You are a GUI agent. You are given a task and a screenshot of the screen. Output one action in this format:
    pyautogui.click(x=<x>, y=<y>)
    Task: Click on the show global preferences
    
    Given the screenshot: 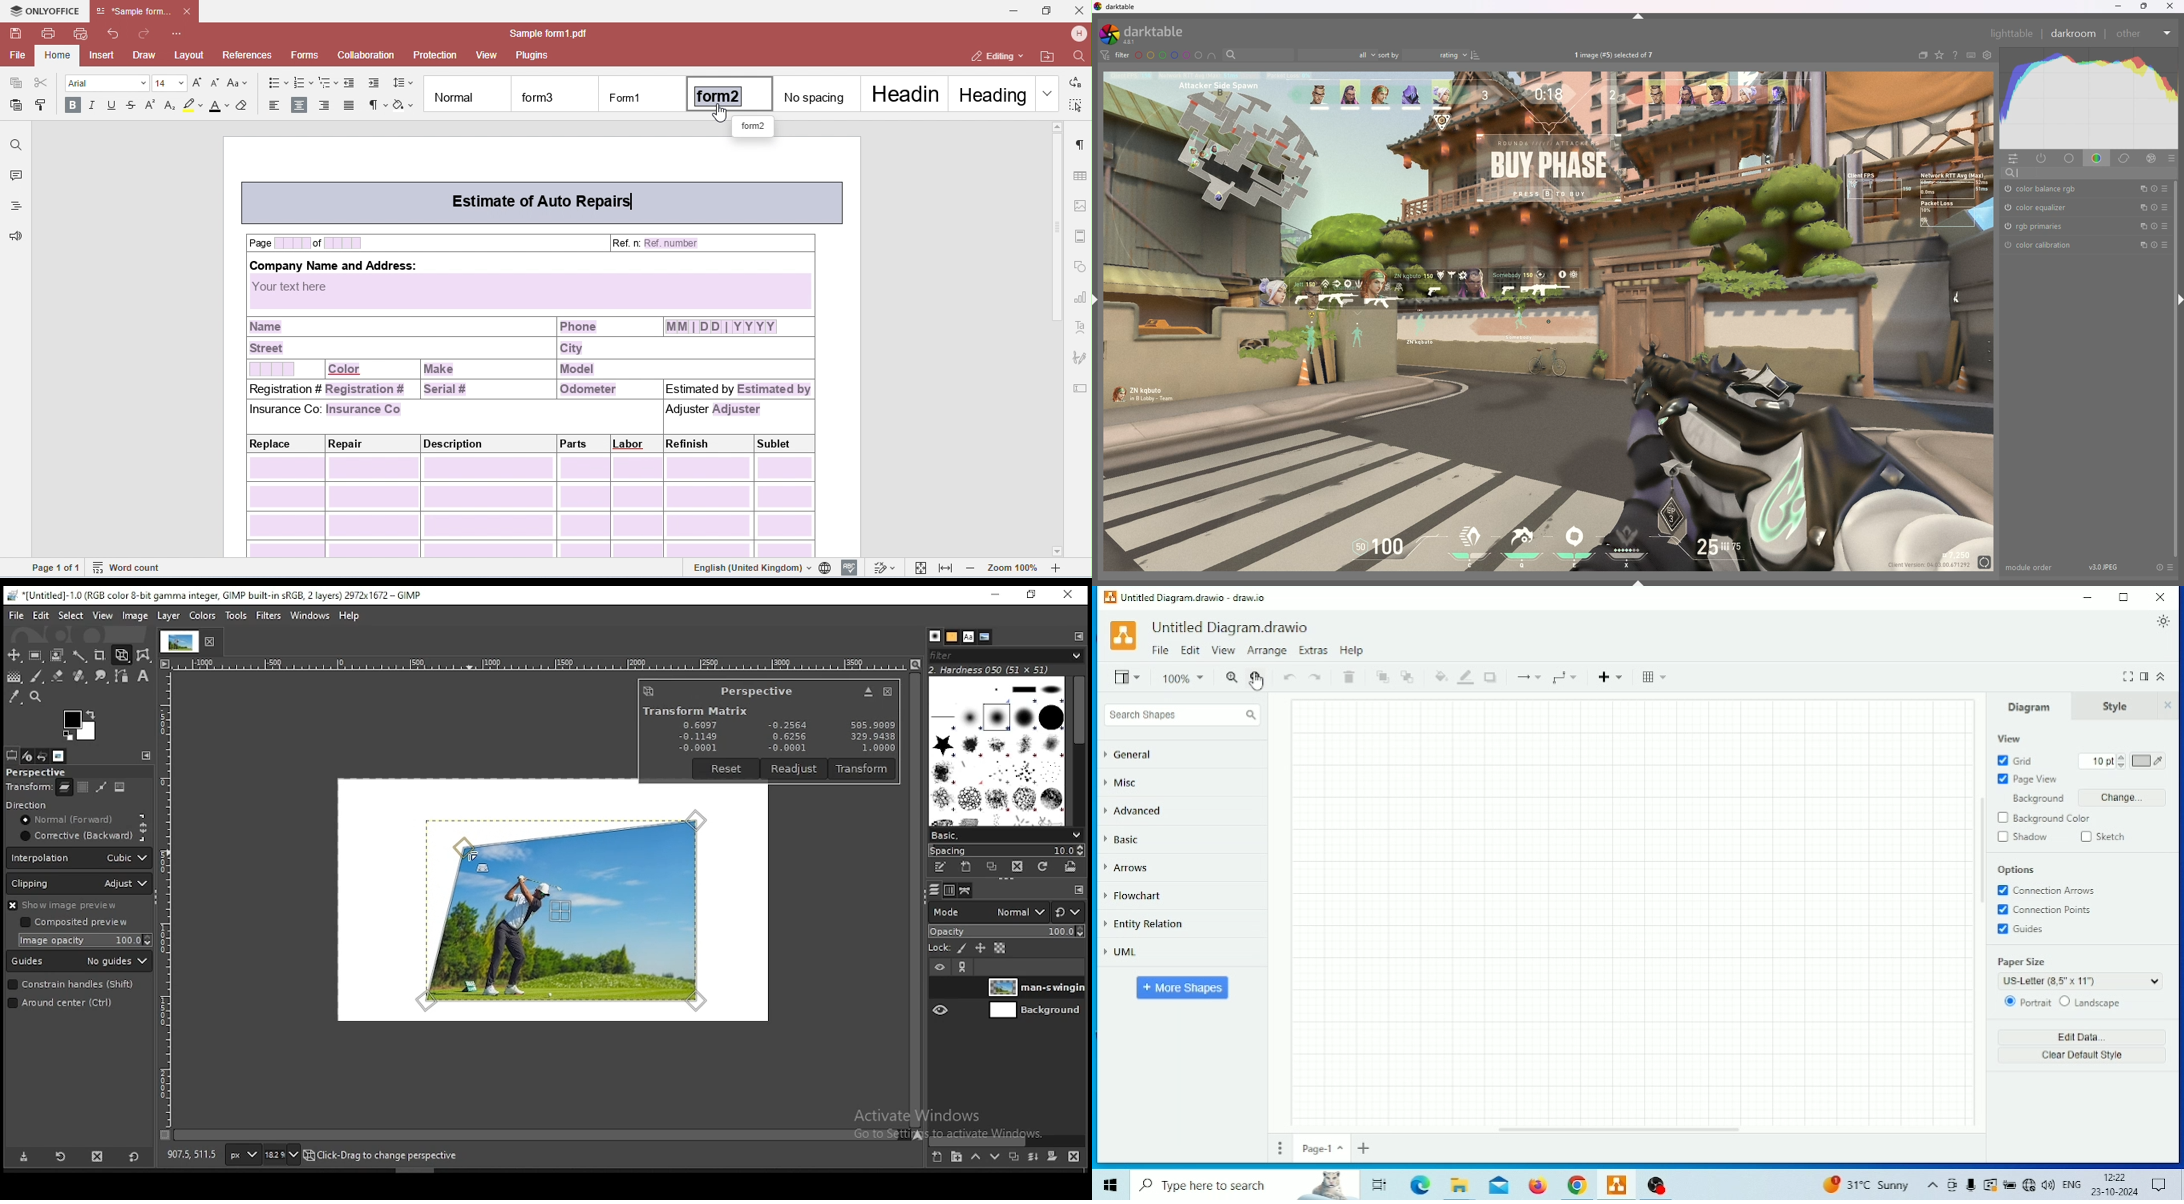 What is the action you would take?
    pyautogui.click(x=1988, y=55)
    